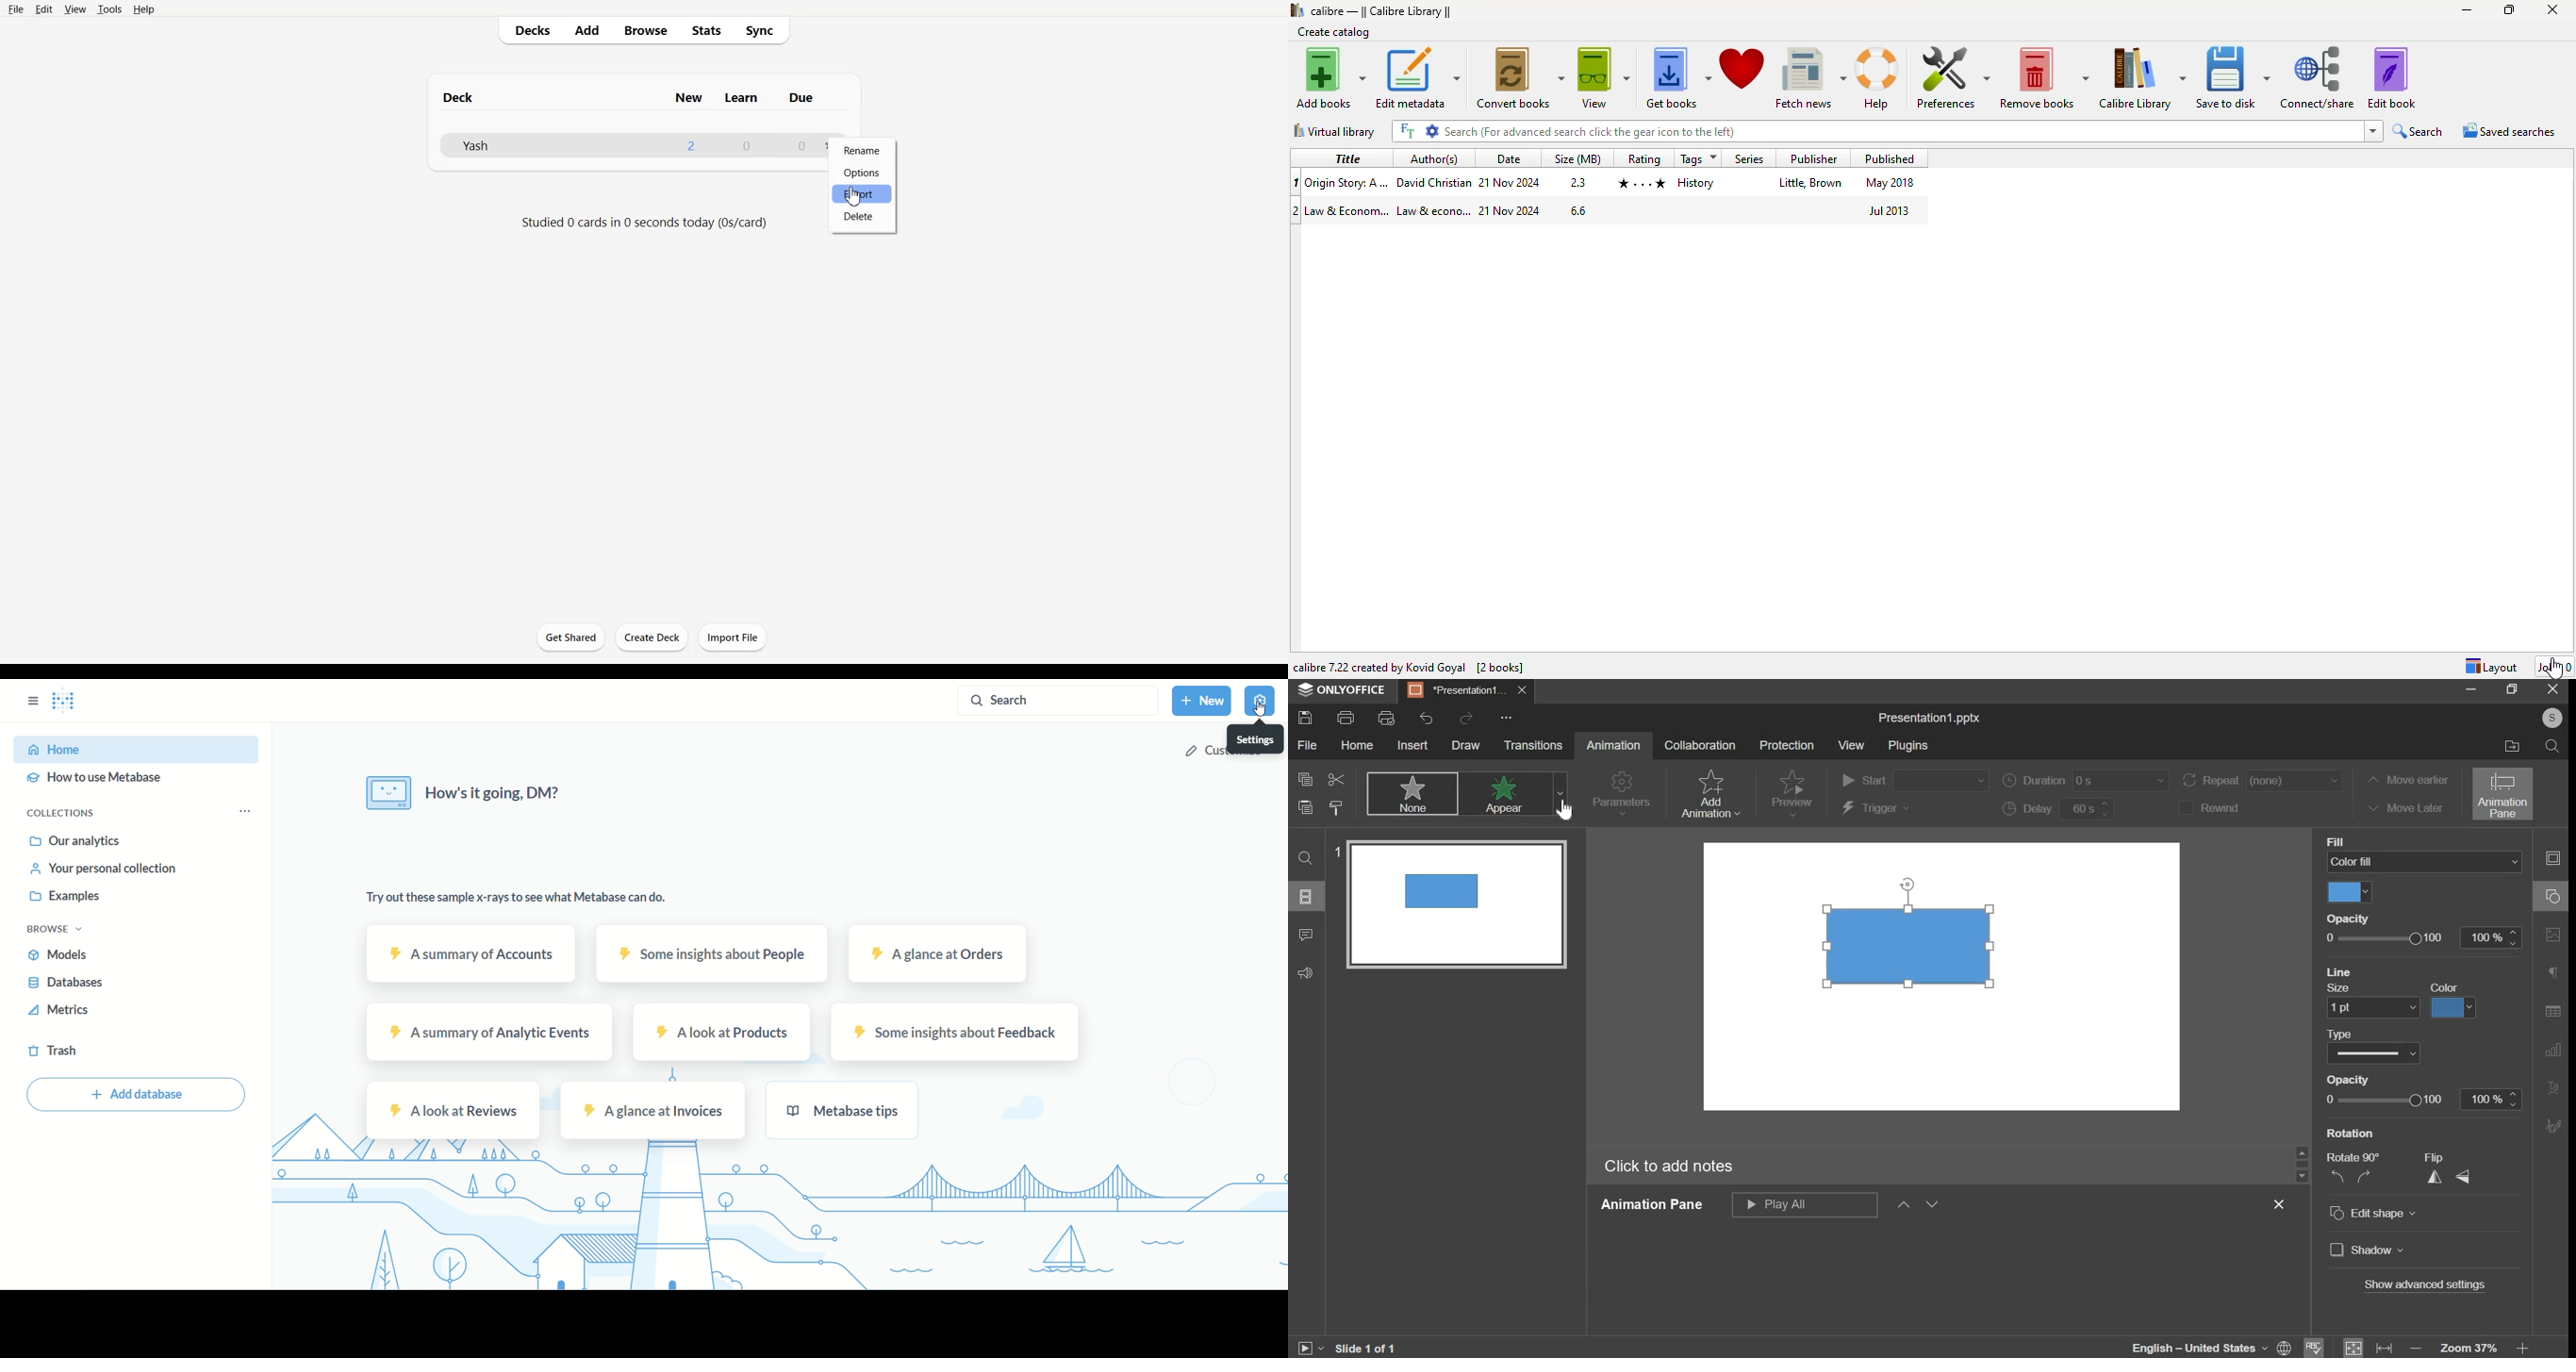  I want to click on Background Settings, so click(2553, 934).